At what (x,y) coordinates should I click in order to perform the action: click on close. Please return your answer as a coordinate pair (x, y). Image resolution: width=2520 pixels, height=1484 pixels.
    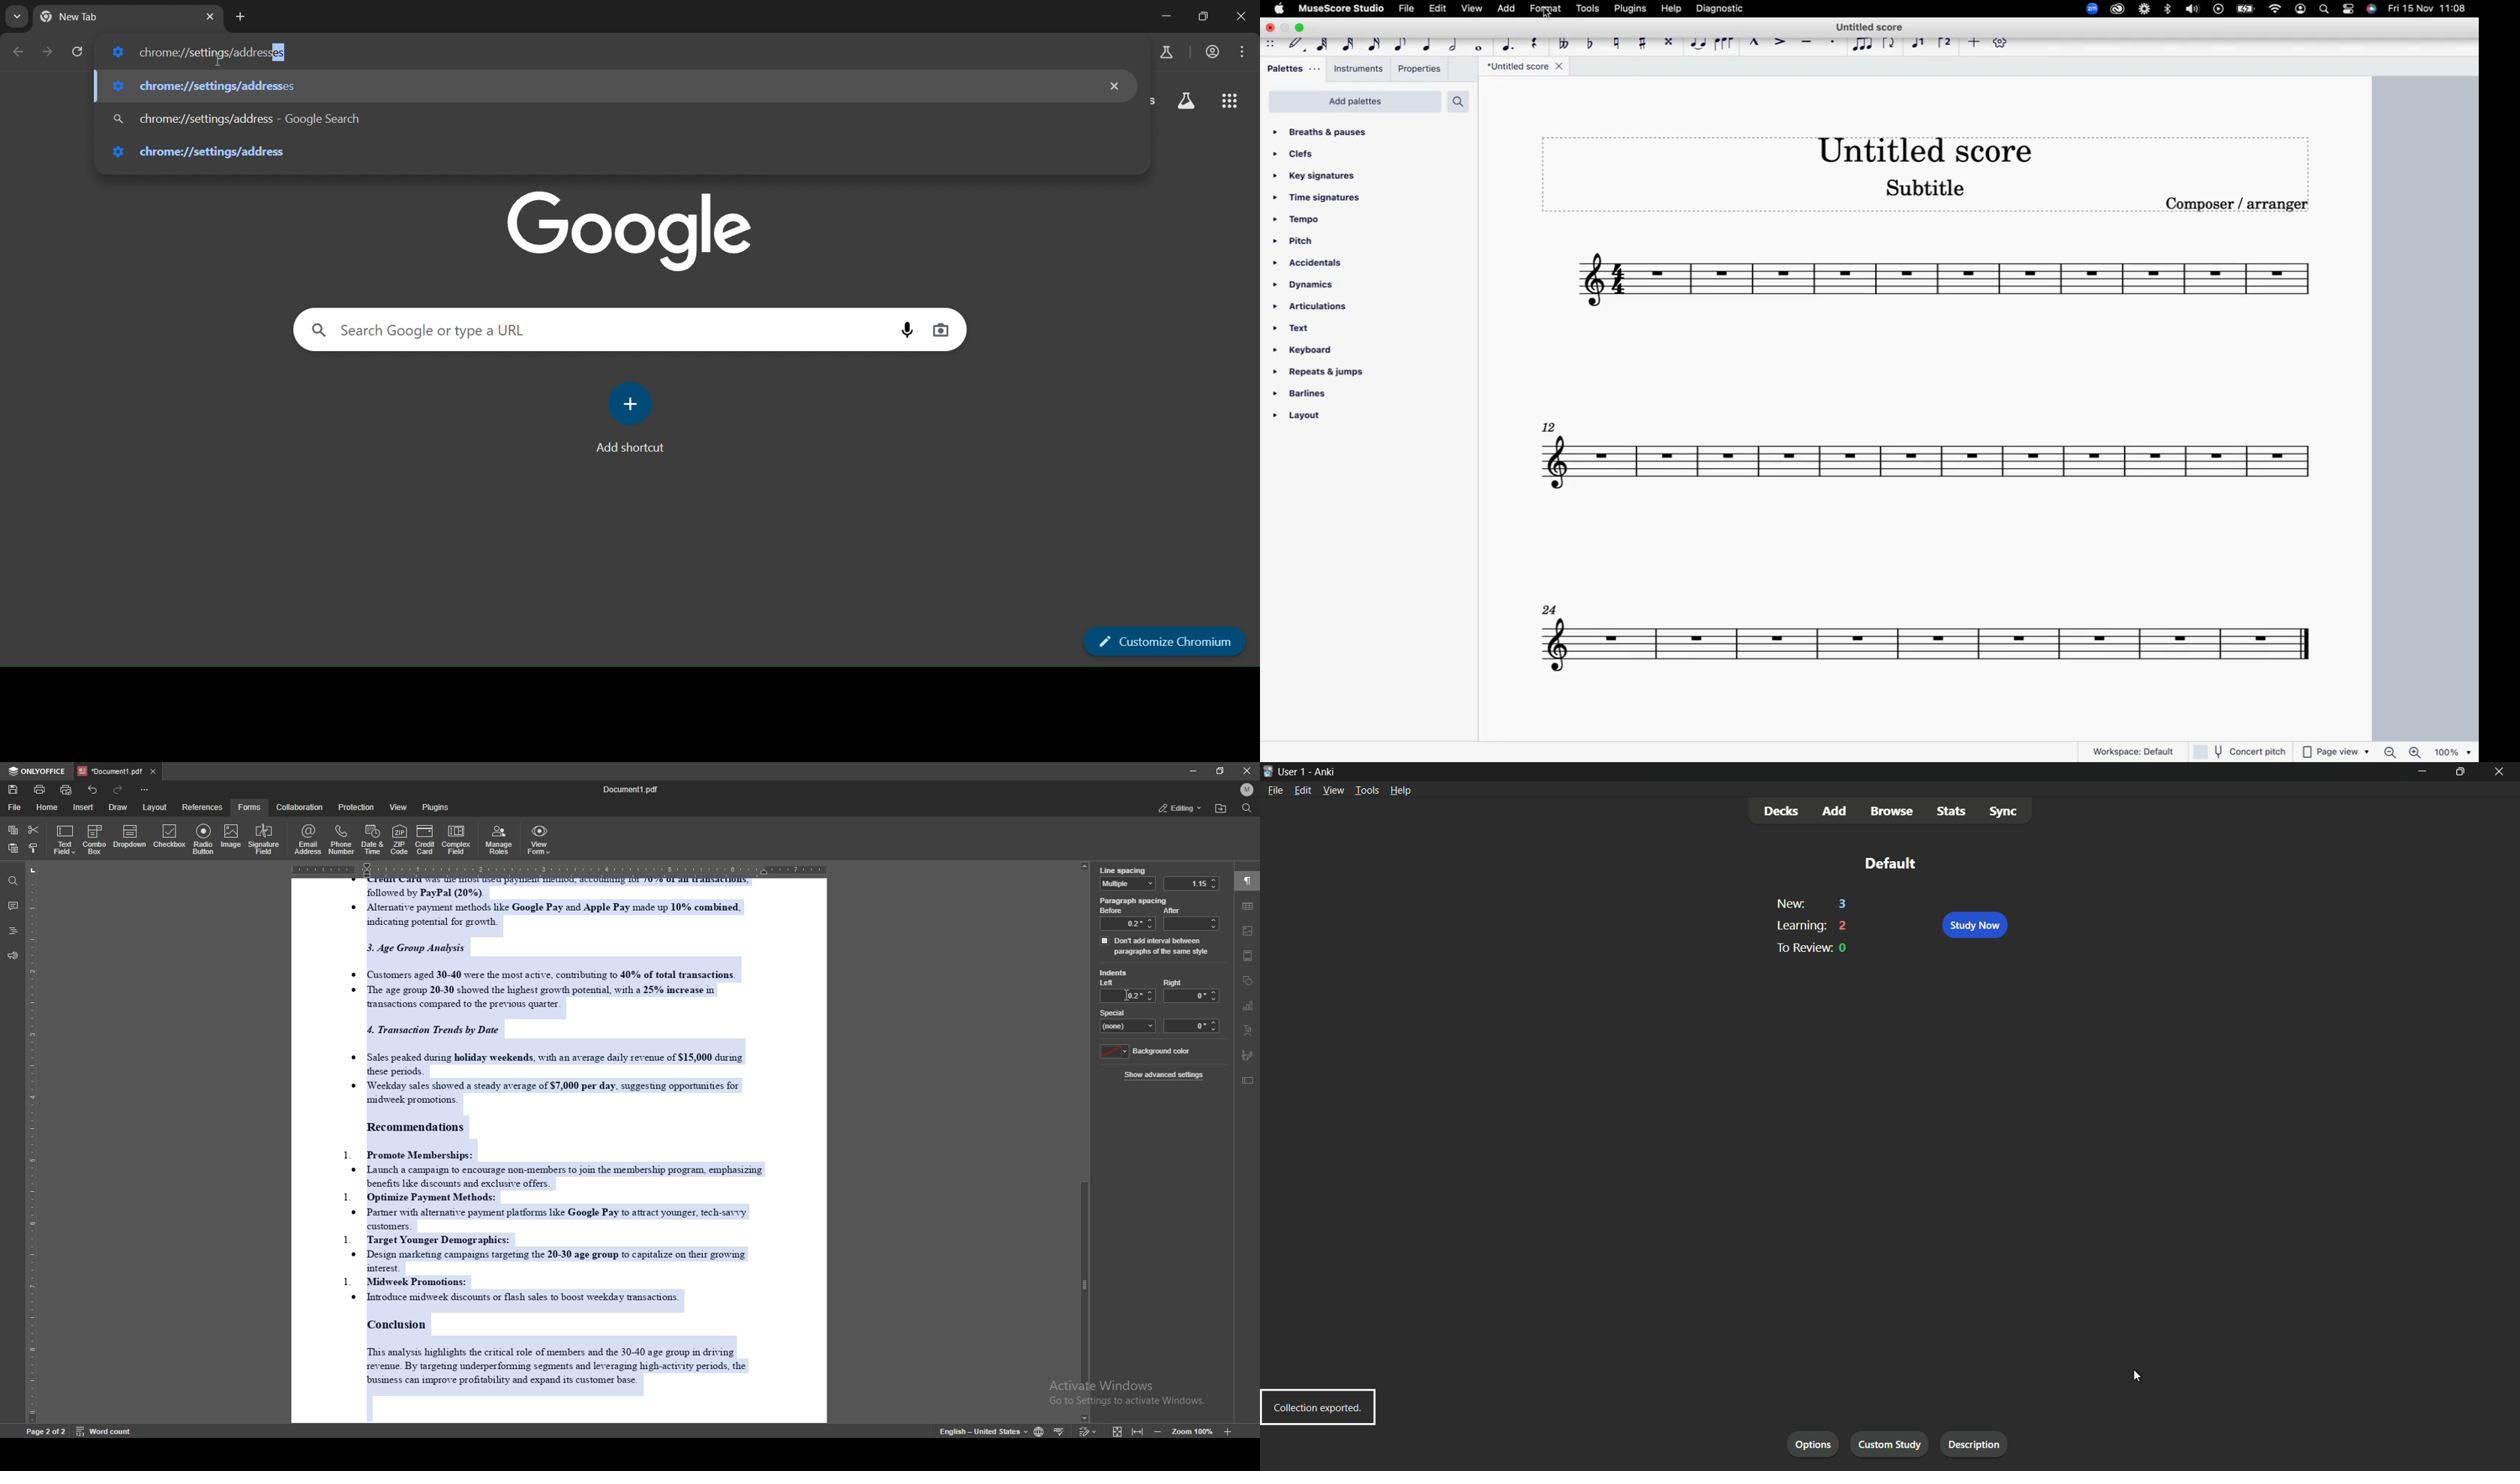
    Looking at the image, I should click on (1247, 771).